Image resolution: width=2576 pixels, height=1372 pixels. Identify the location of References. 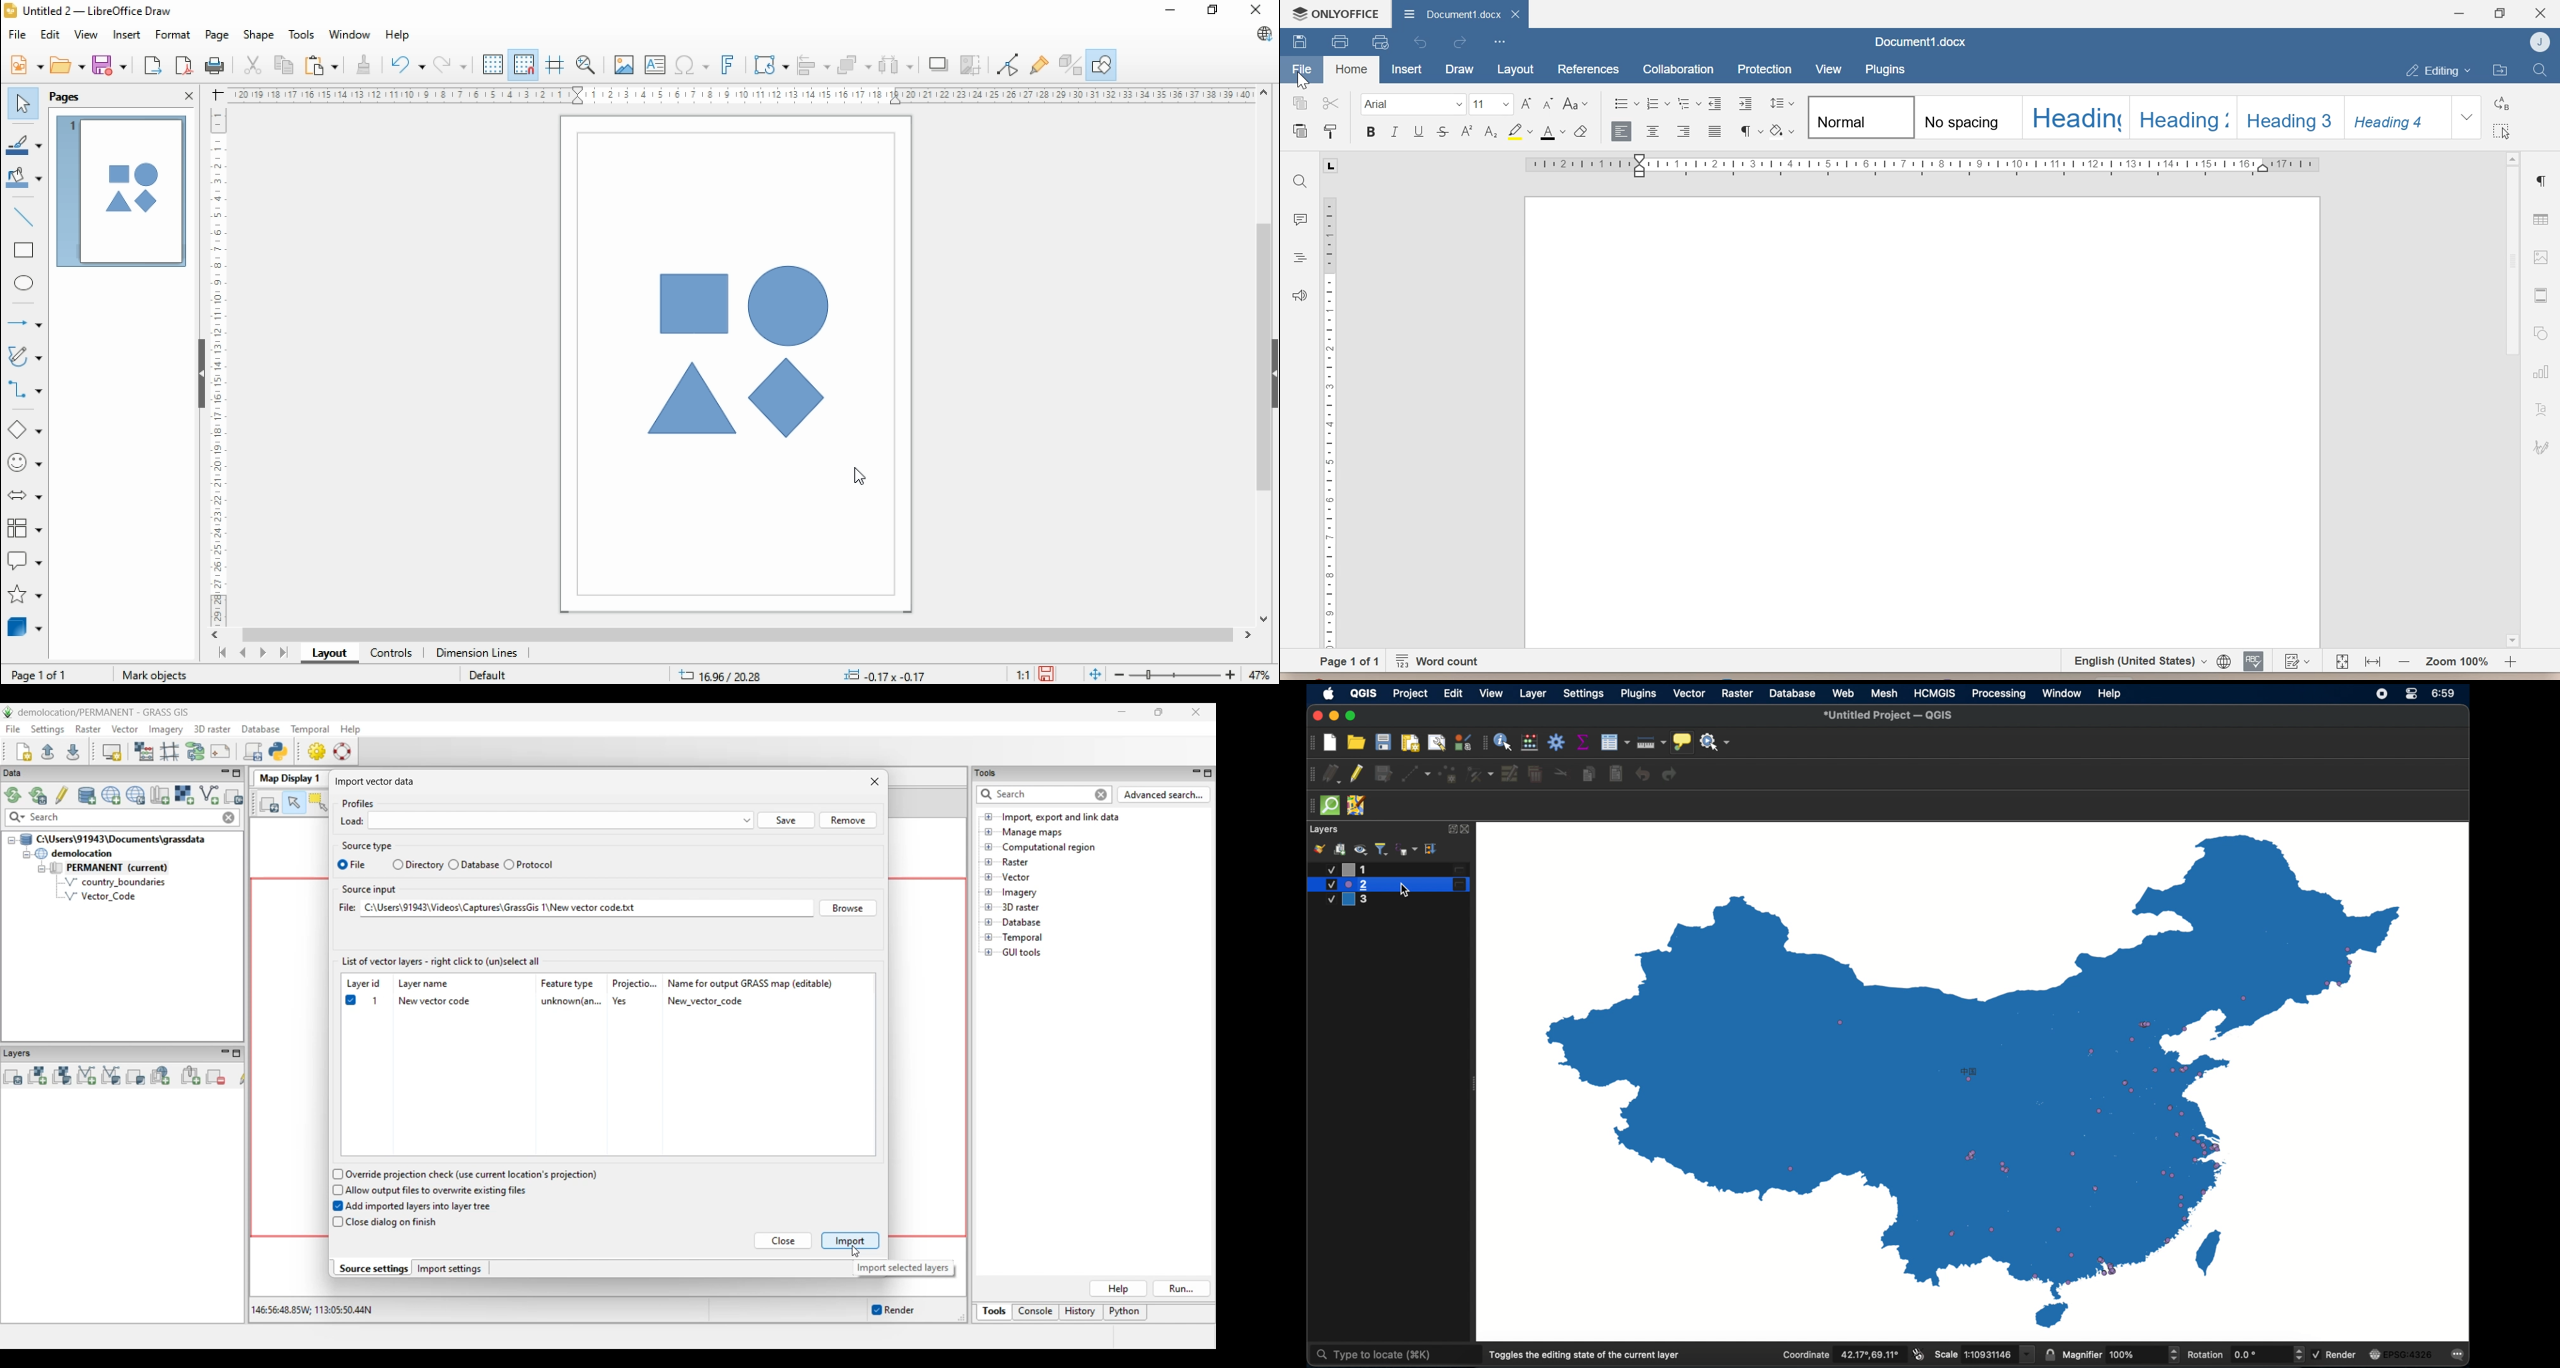
(1588, 69).